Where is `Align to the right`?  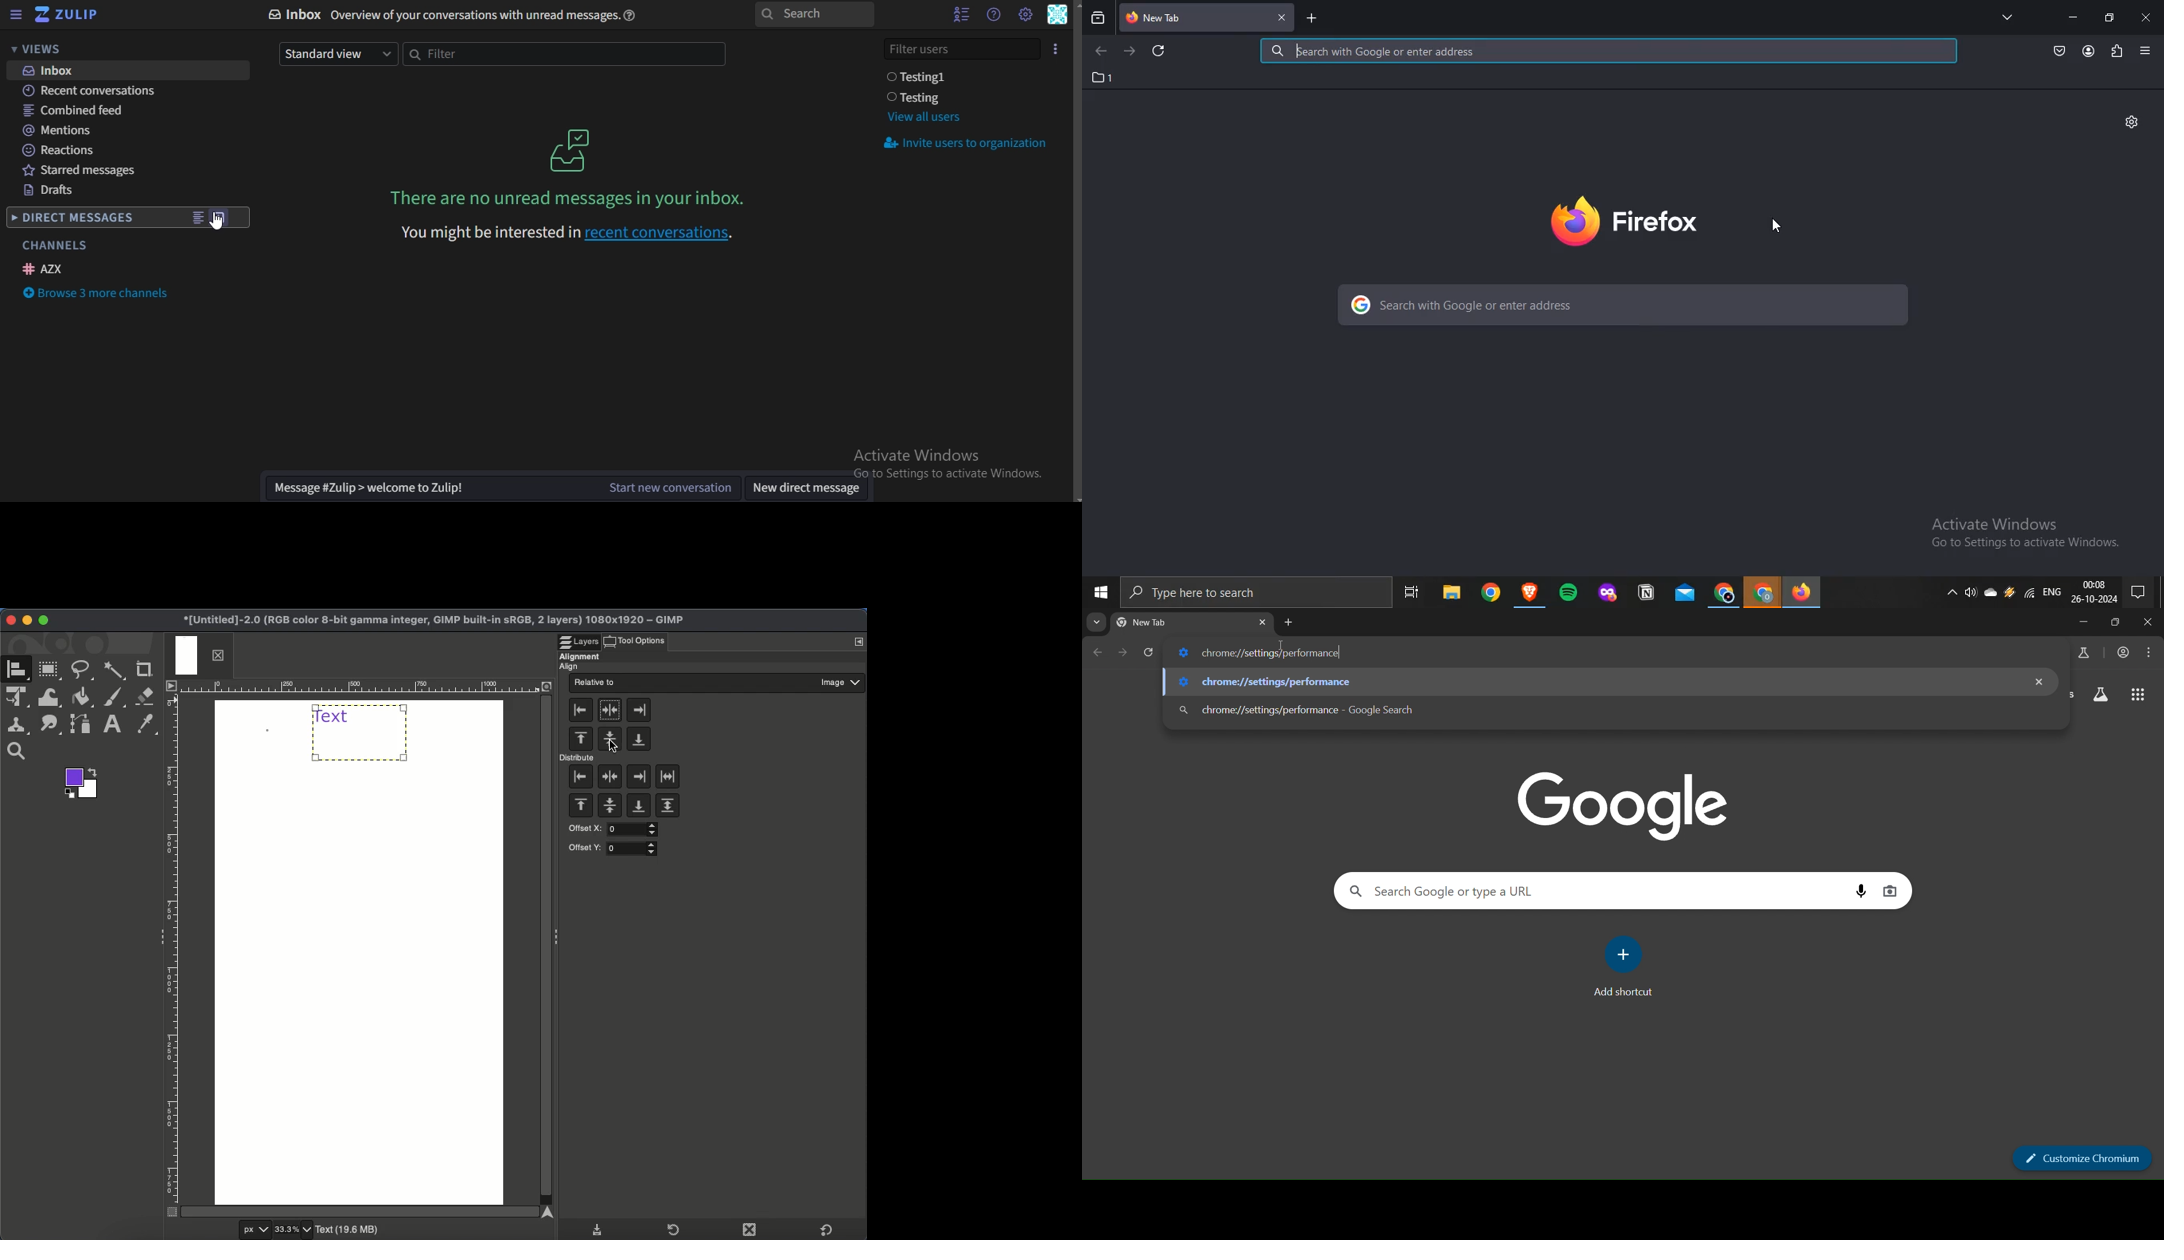
Align to the right is located at coordinates (639, 709).